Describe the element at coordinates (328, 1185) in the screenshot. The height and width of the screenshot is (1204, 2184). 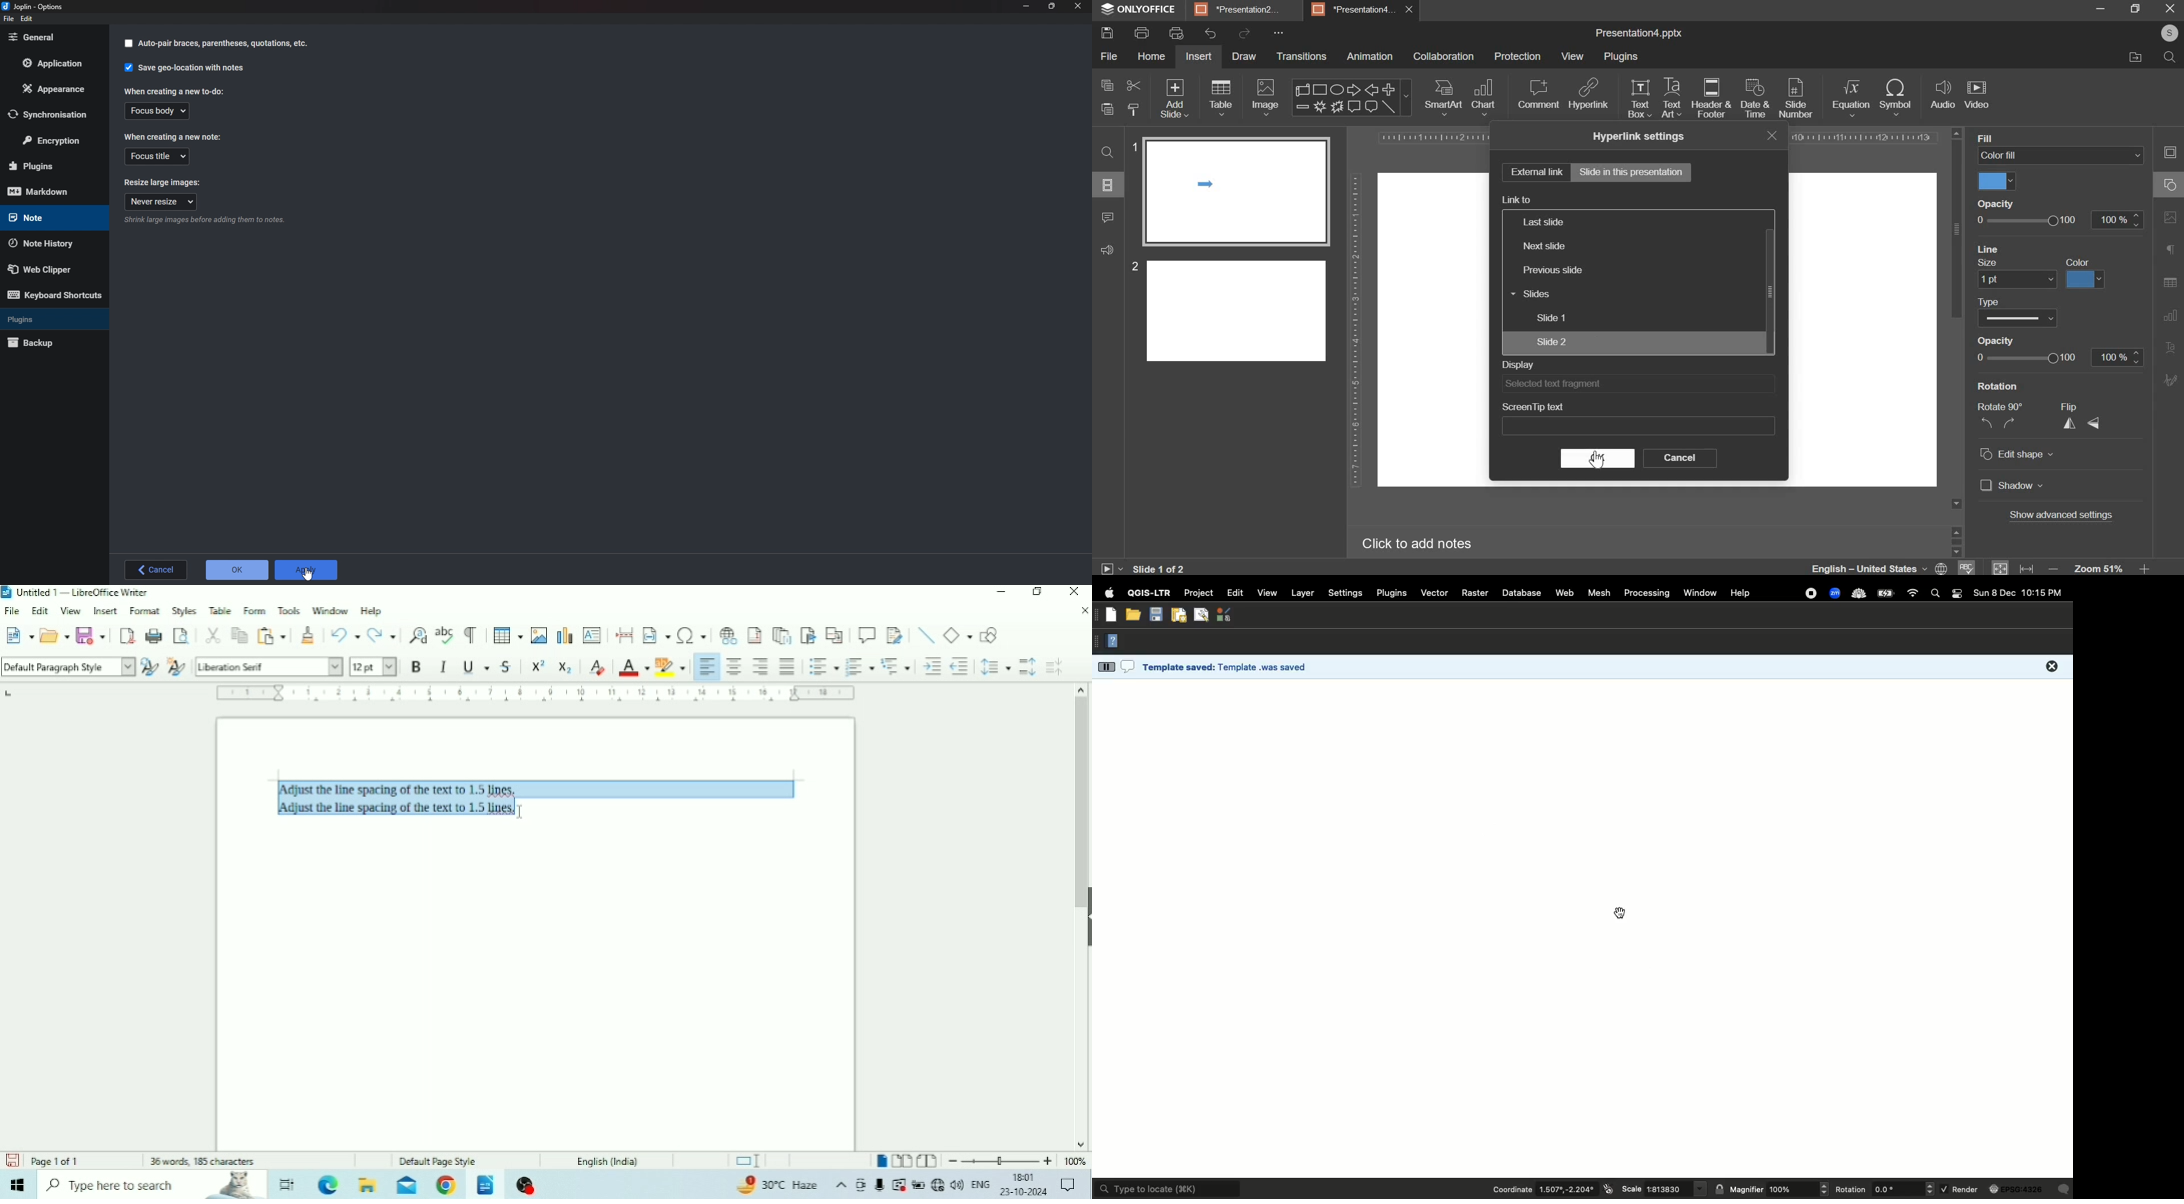
I see `Microsoft Edge` at that location.